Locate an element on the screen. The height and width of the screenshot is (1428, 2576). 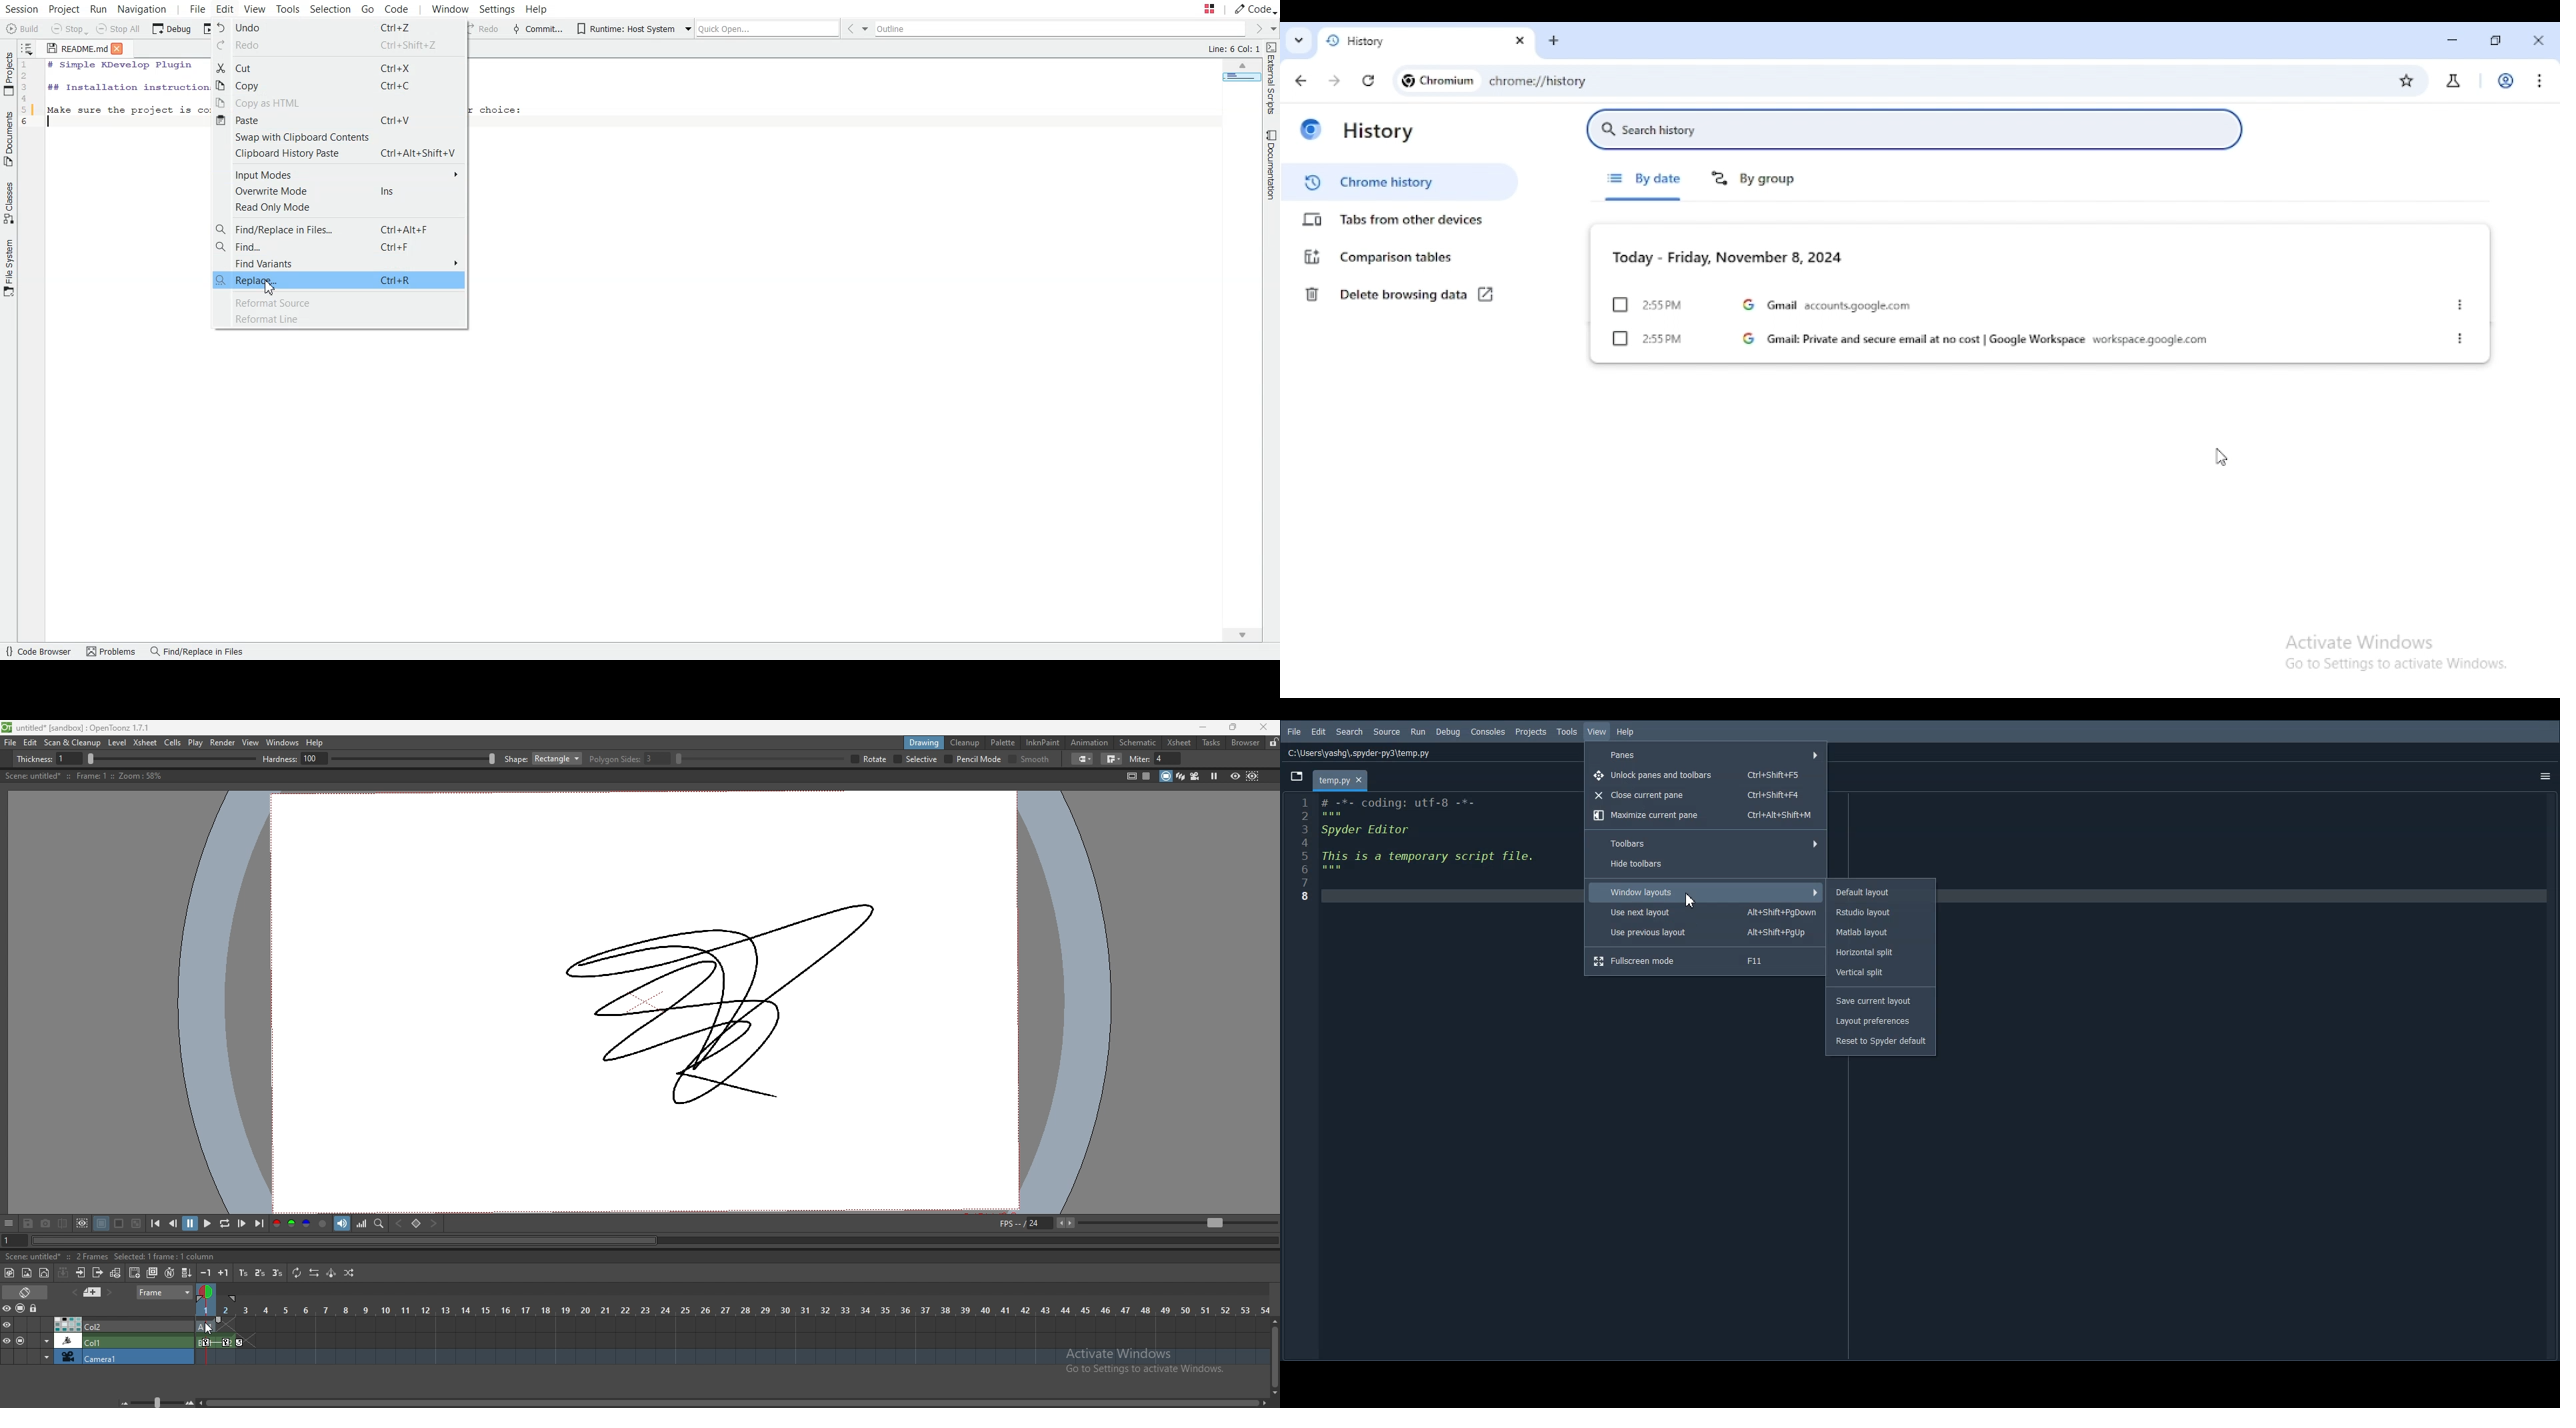
Reset to spyder default is located at coordinates (1880, 1041).